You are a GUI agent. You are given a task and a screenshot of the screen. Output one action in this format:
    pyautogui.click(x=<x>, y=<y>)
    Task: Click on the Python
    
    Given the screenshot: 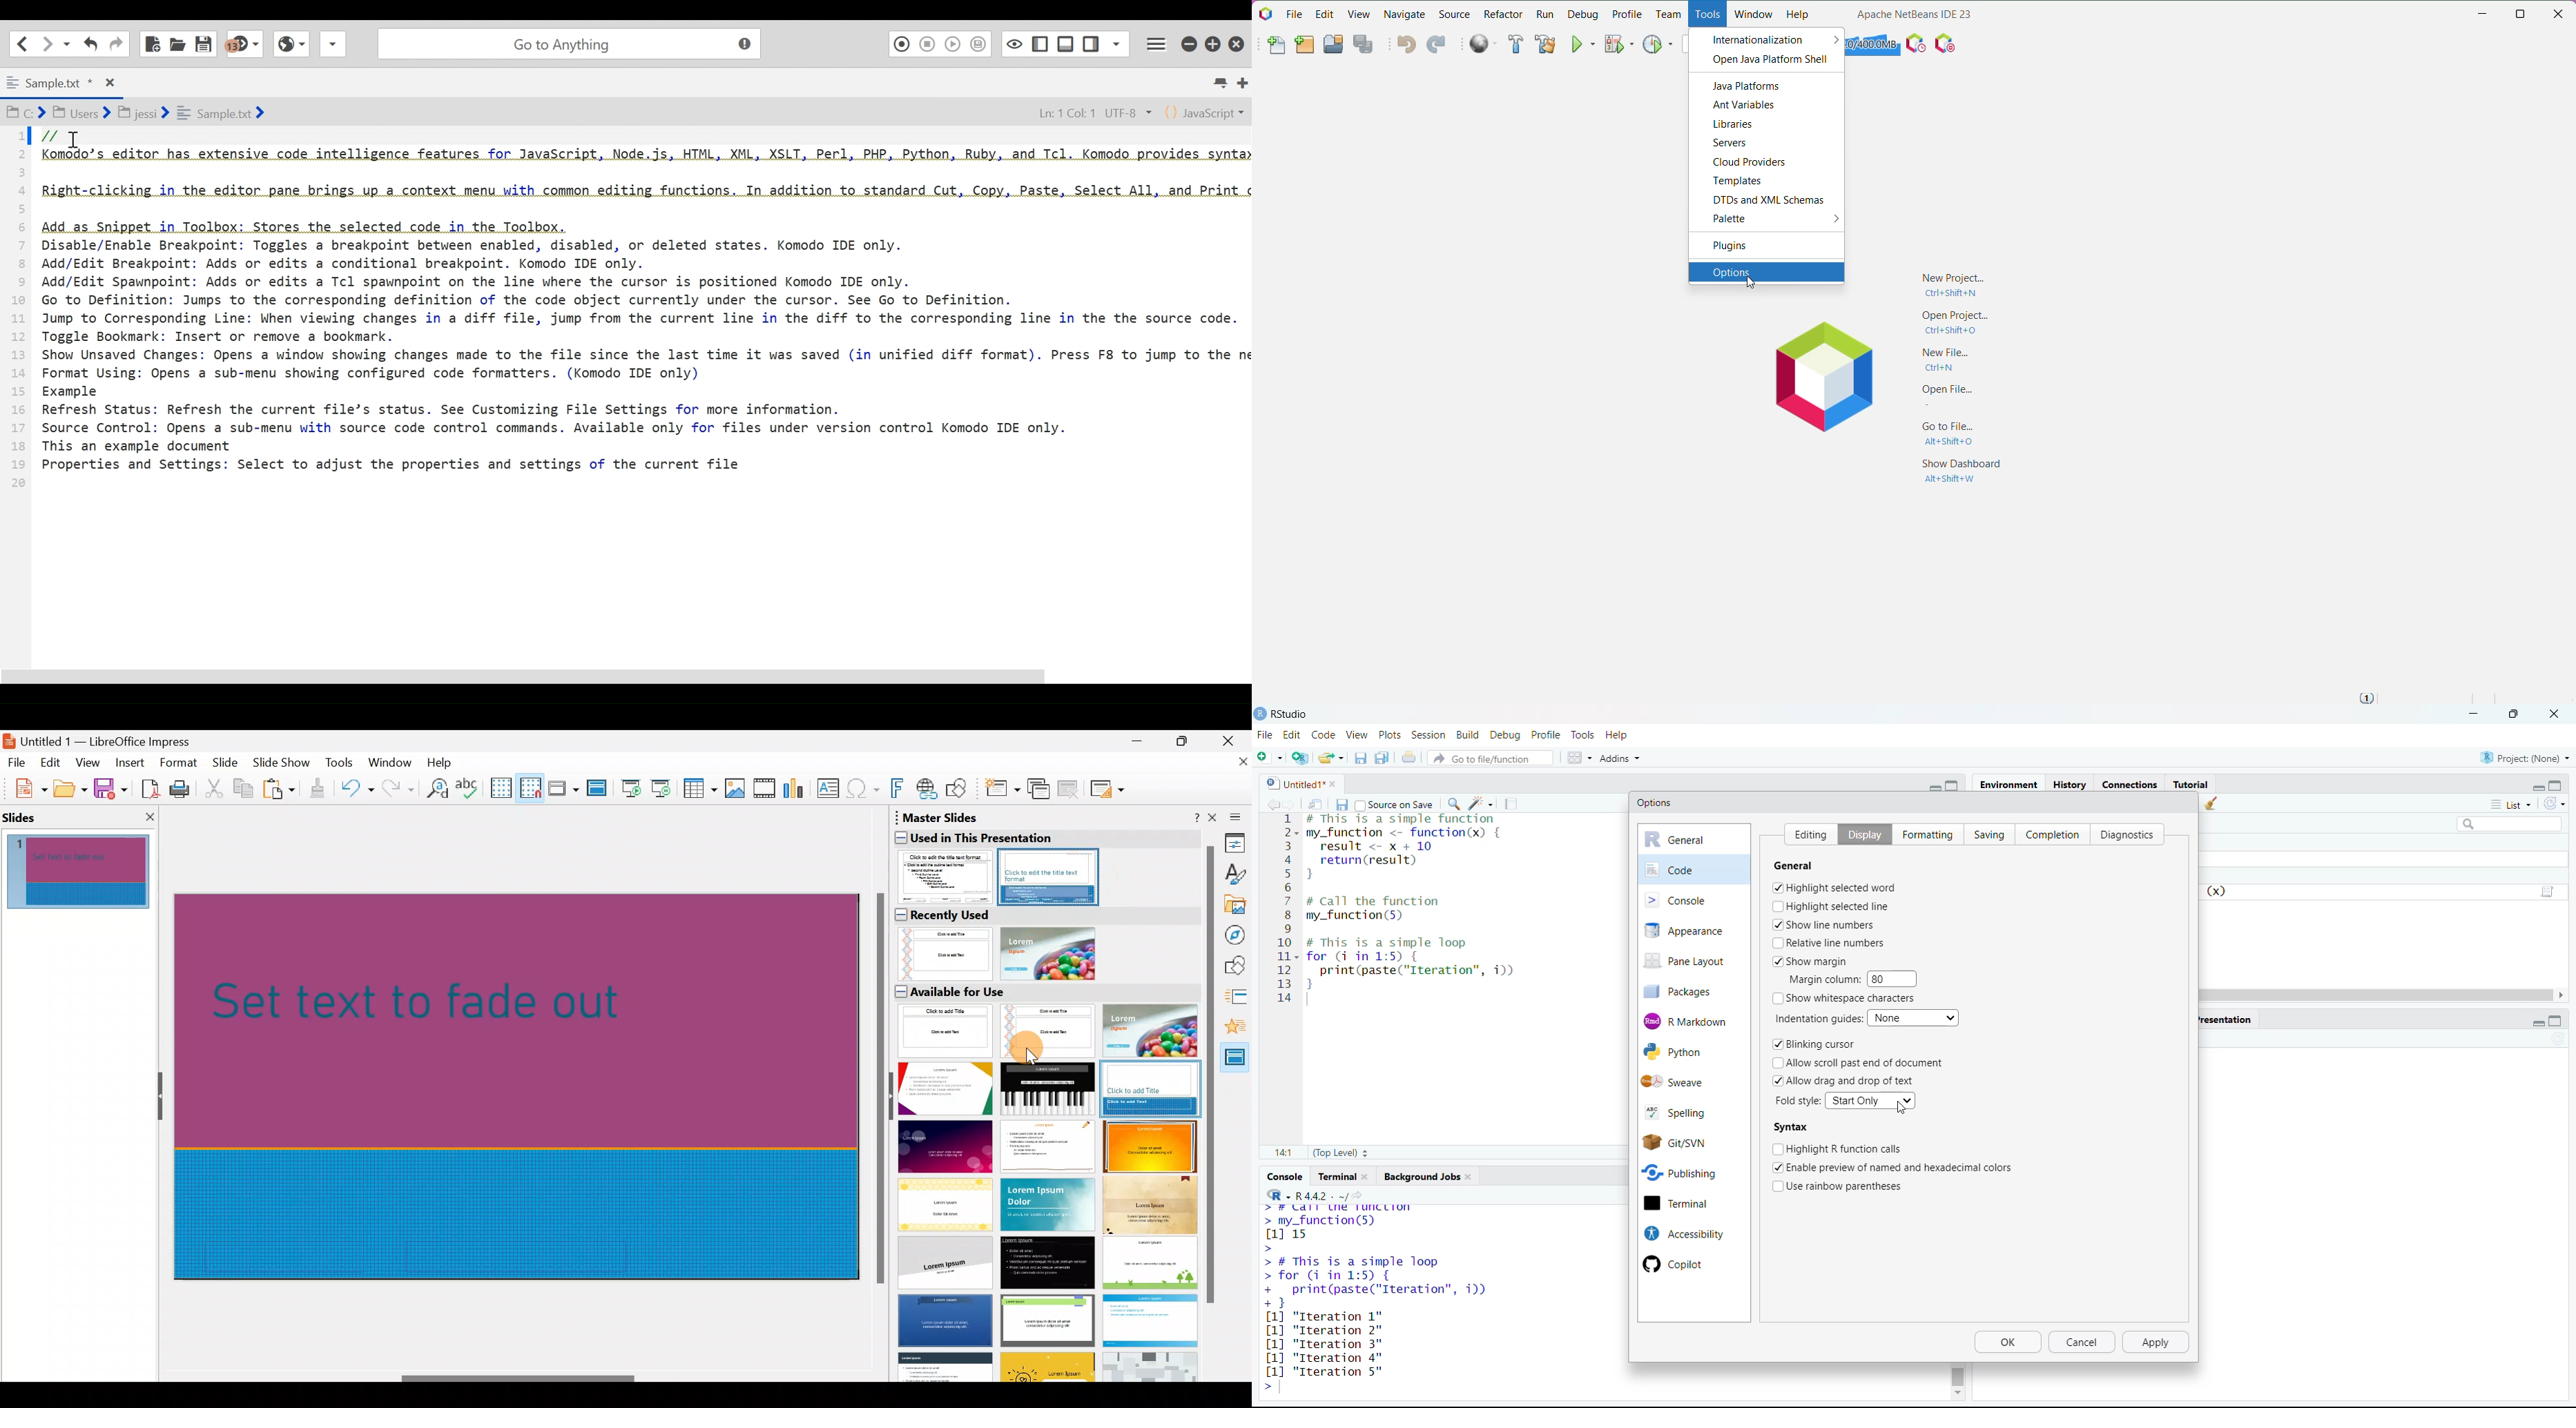 What is the action you would take?
    pyautogui.click(x=1689, y=1053)
    